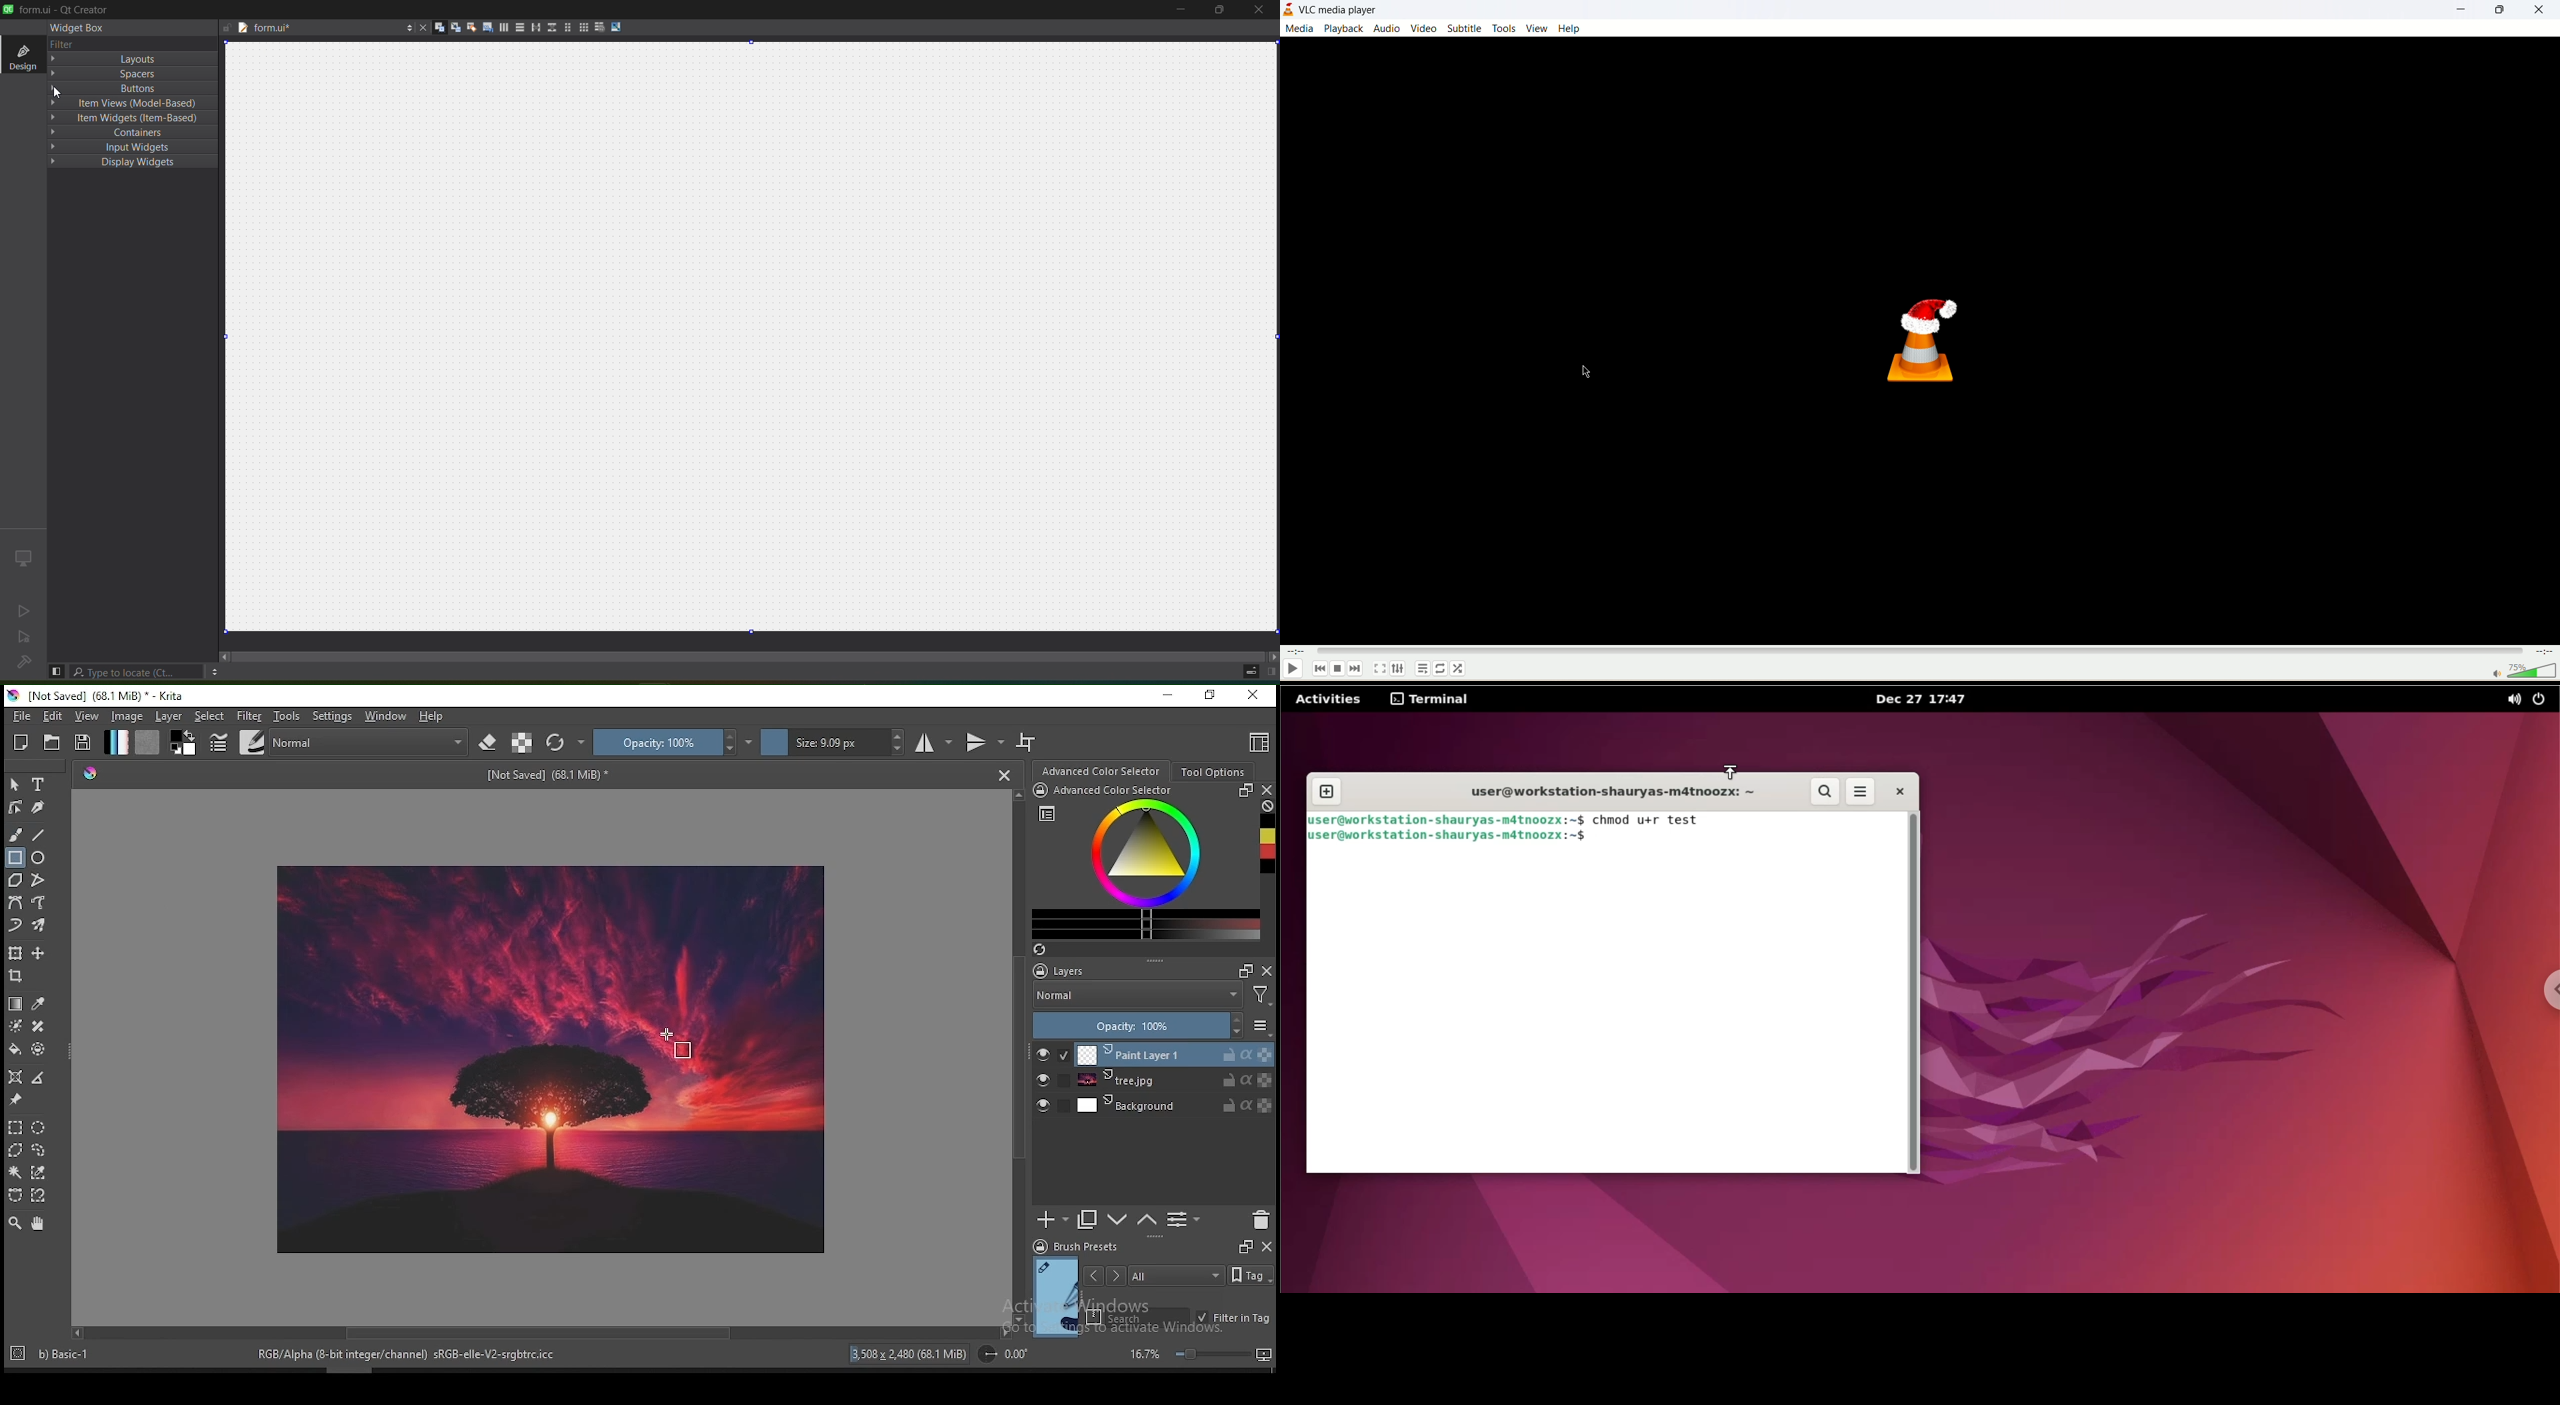  What do you see at coordinates (1116, 1220) in the screenshot?
I see `move layer one step down` at bounding box center [1116, 1220].